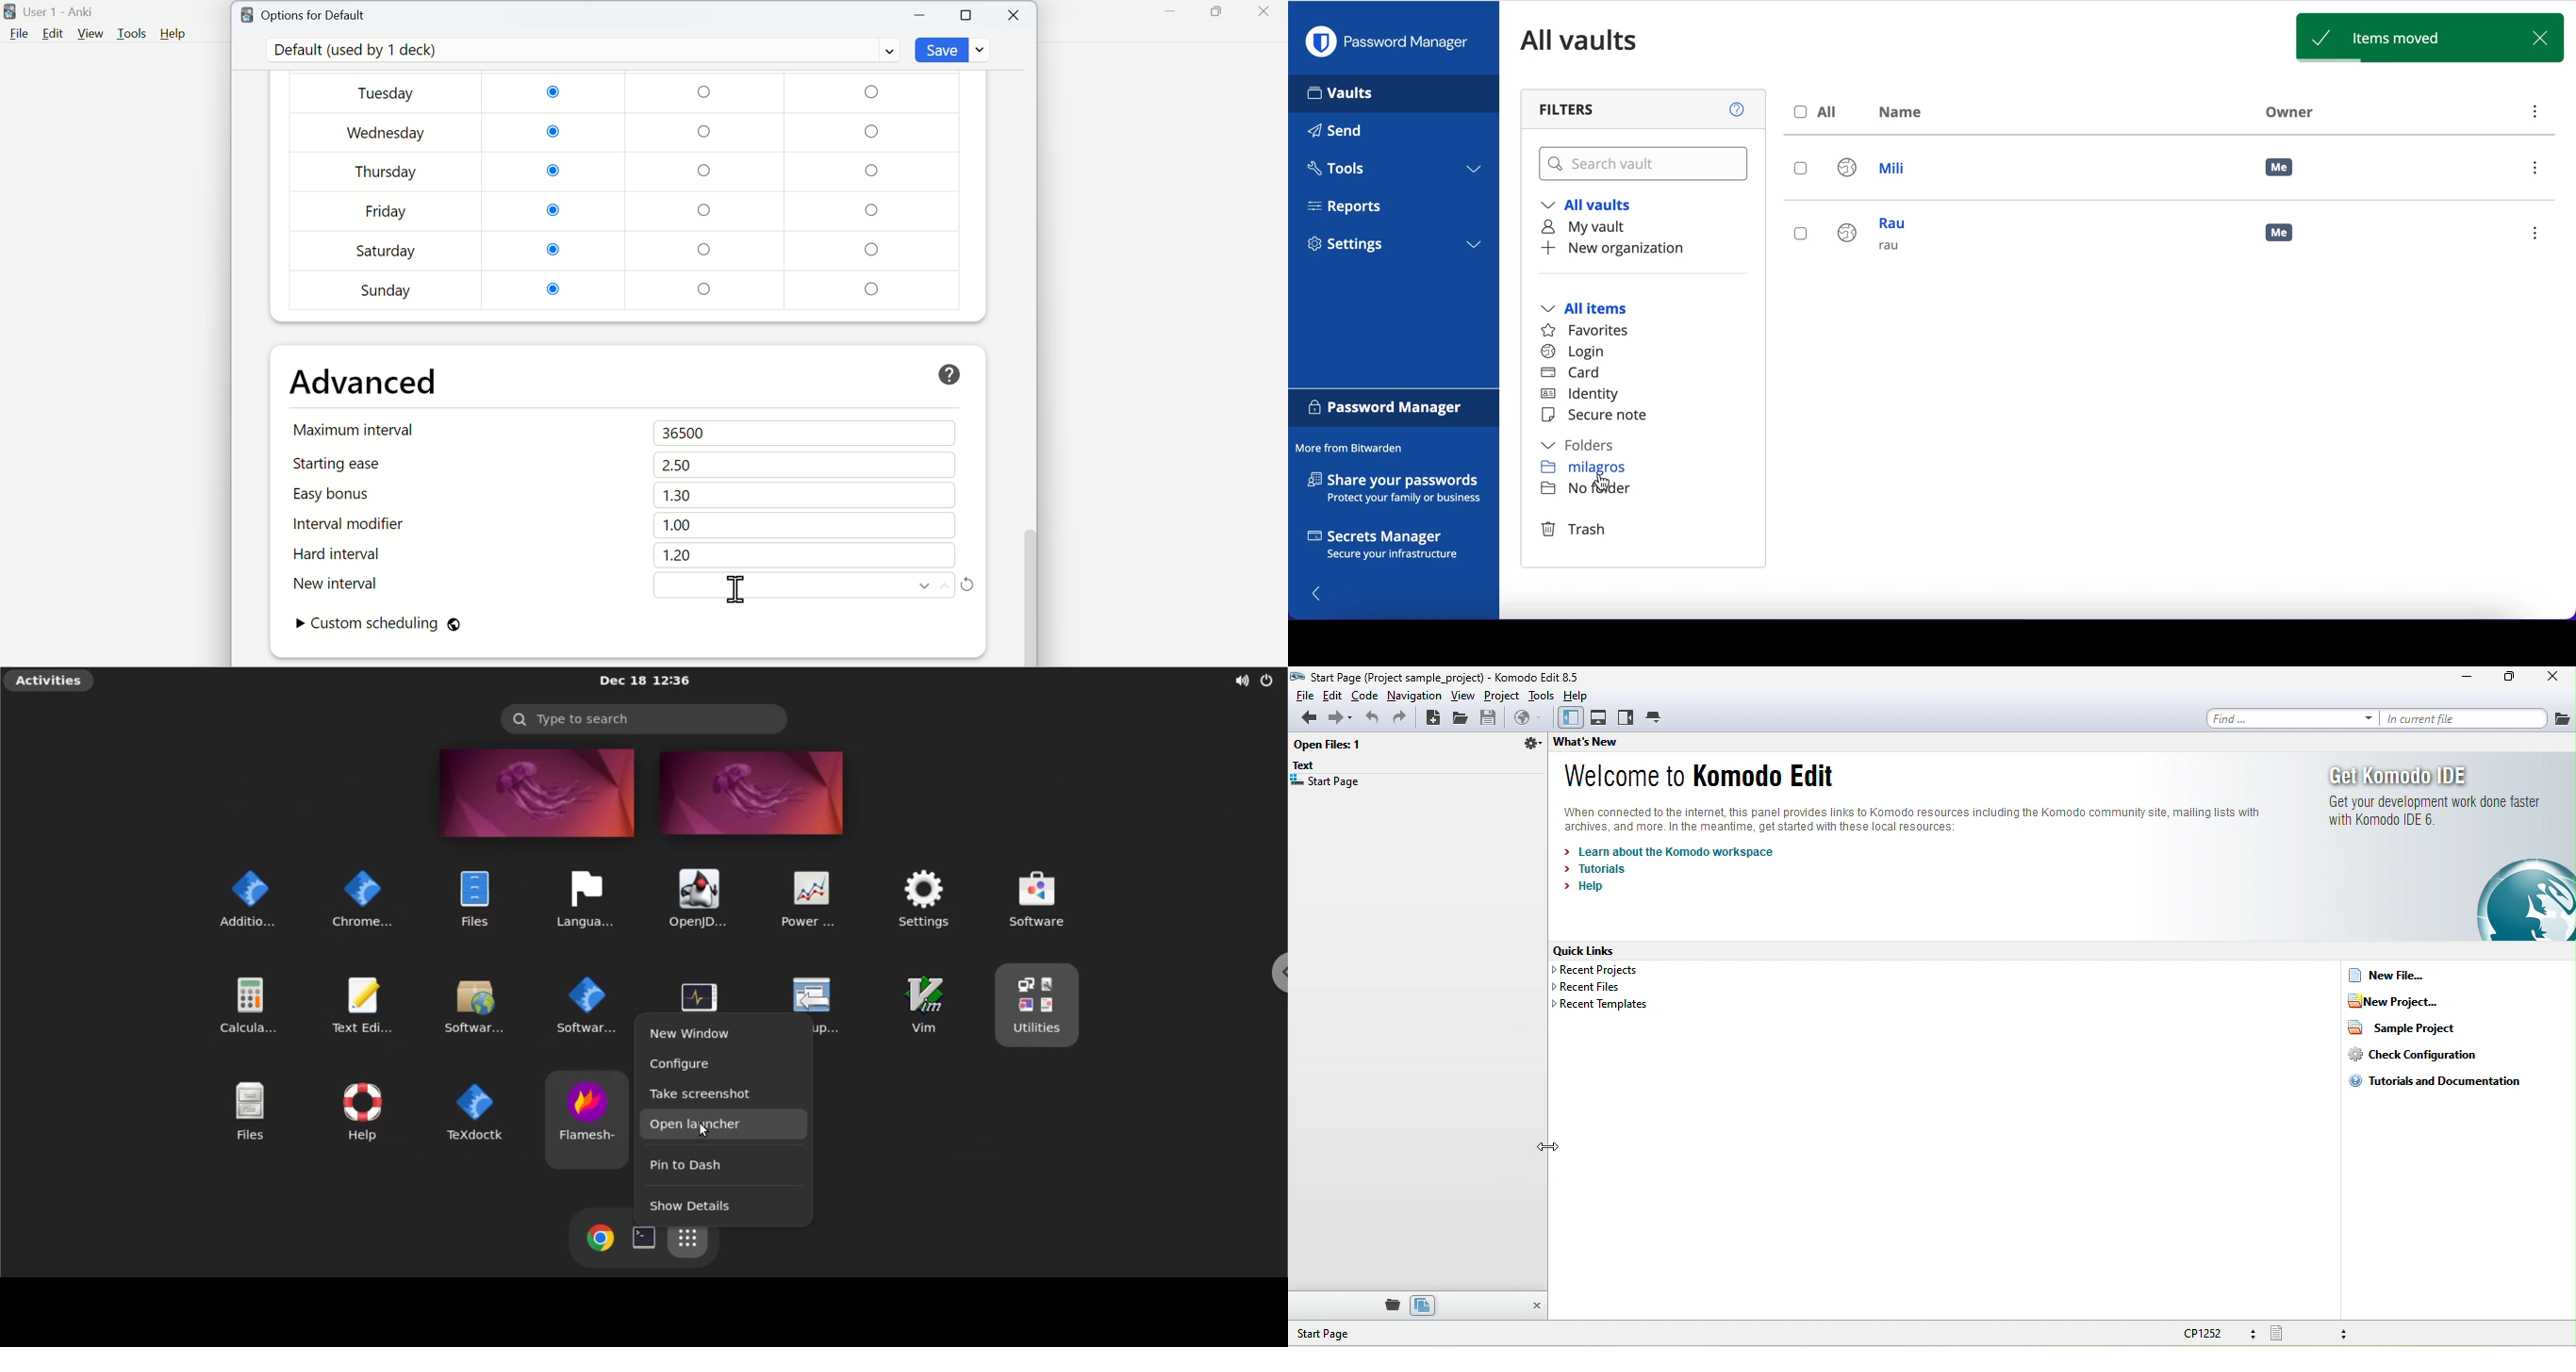 The image size is (2576, 1372). I want to click on Help, so click(173, 34).